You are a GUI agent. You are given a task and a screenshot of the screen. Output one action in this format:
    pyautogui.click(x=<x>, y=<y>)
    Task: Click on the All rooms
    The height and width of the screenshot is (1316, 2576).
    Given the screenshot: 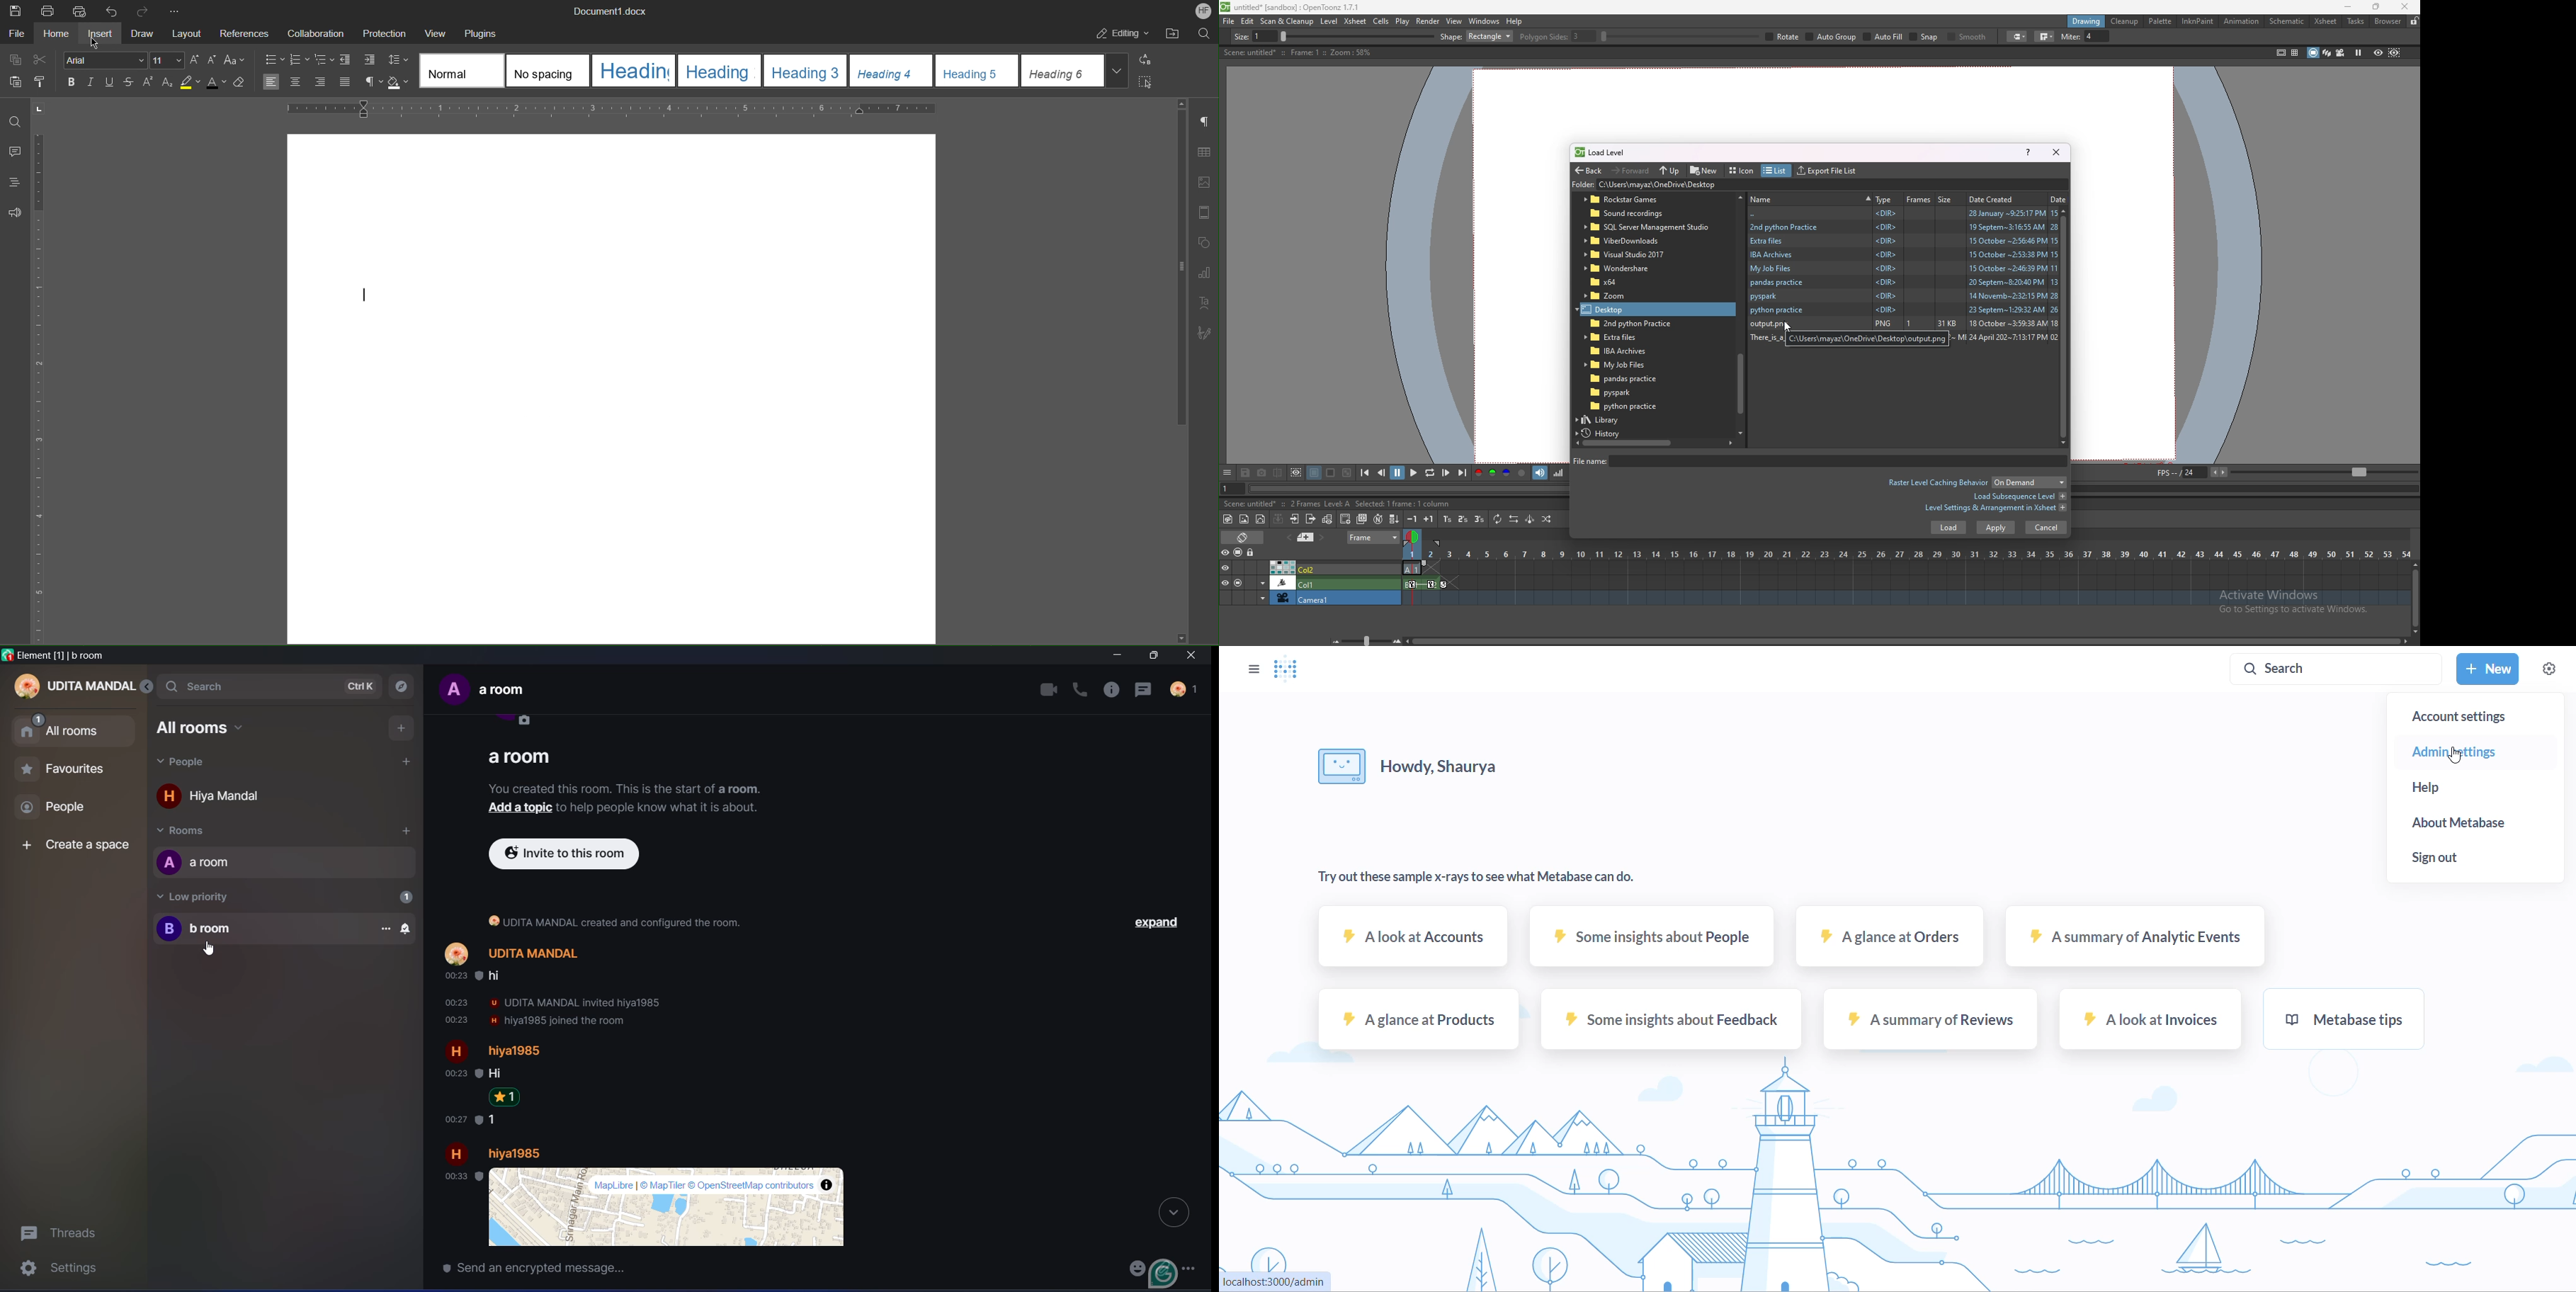 What is the action you would take?
    pyautogui.click(x=206, y=728)
    